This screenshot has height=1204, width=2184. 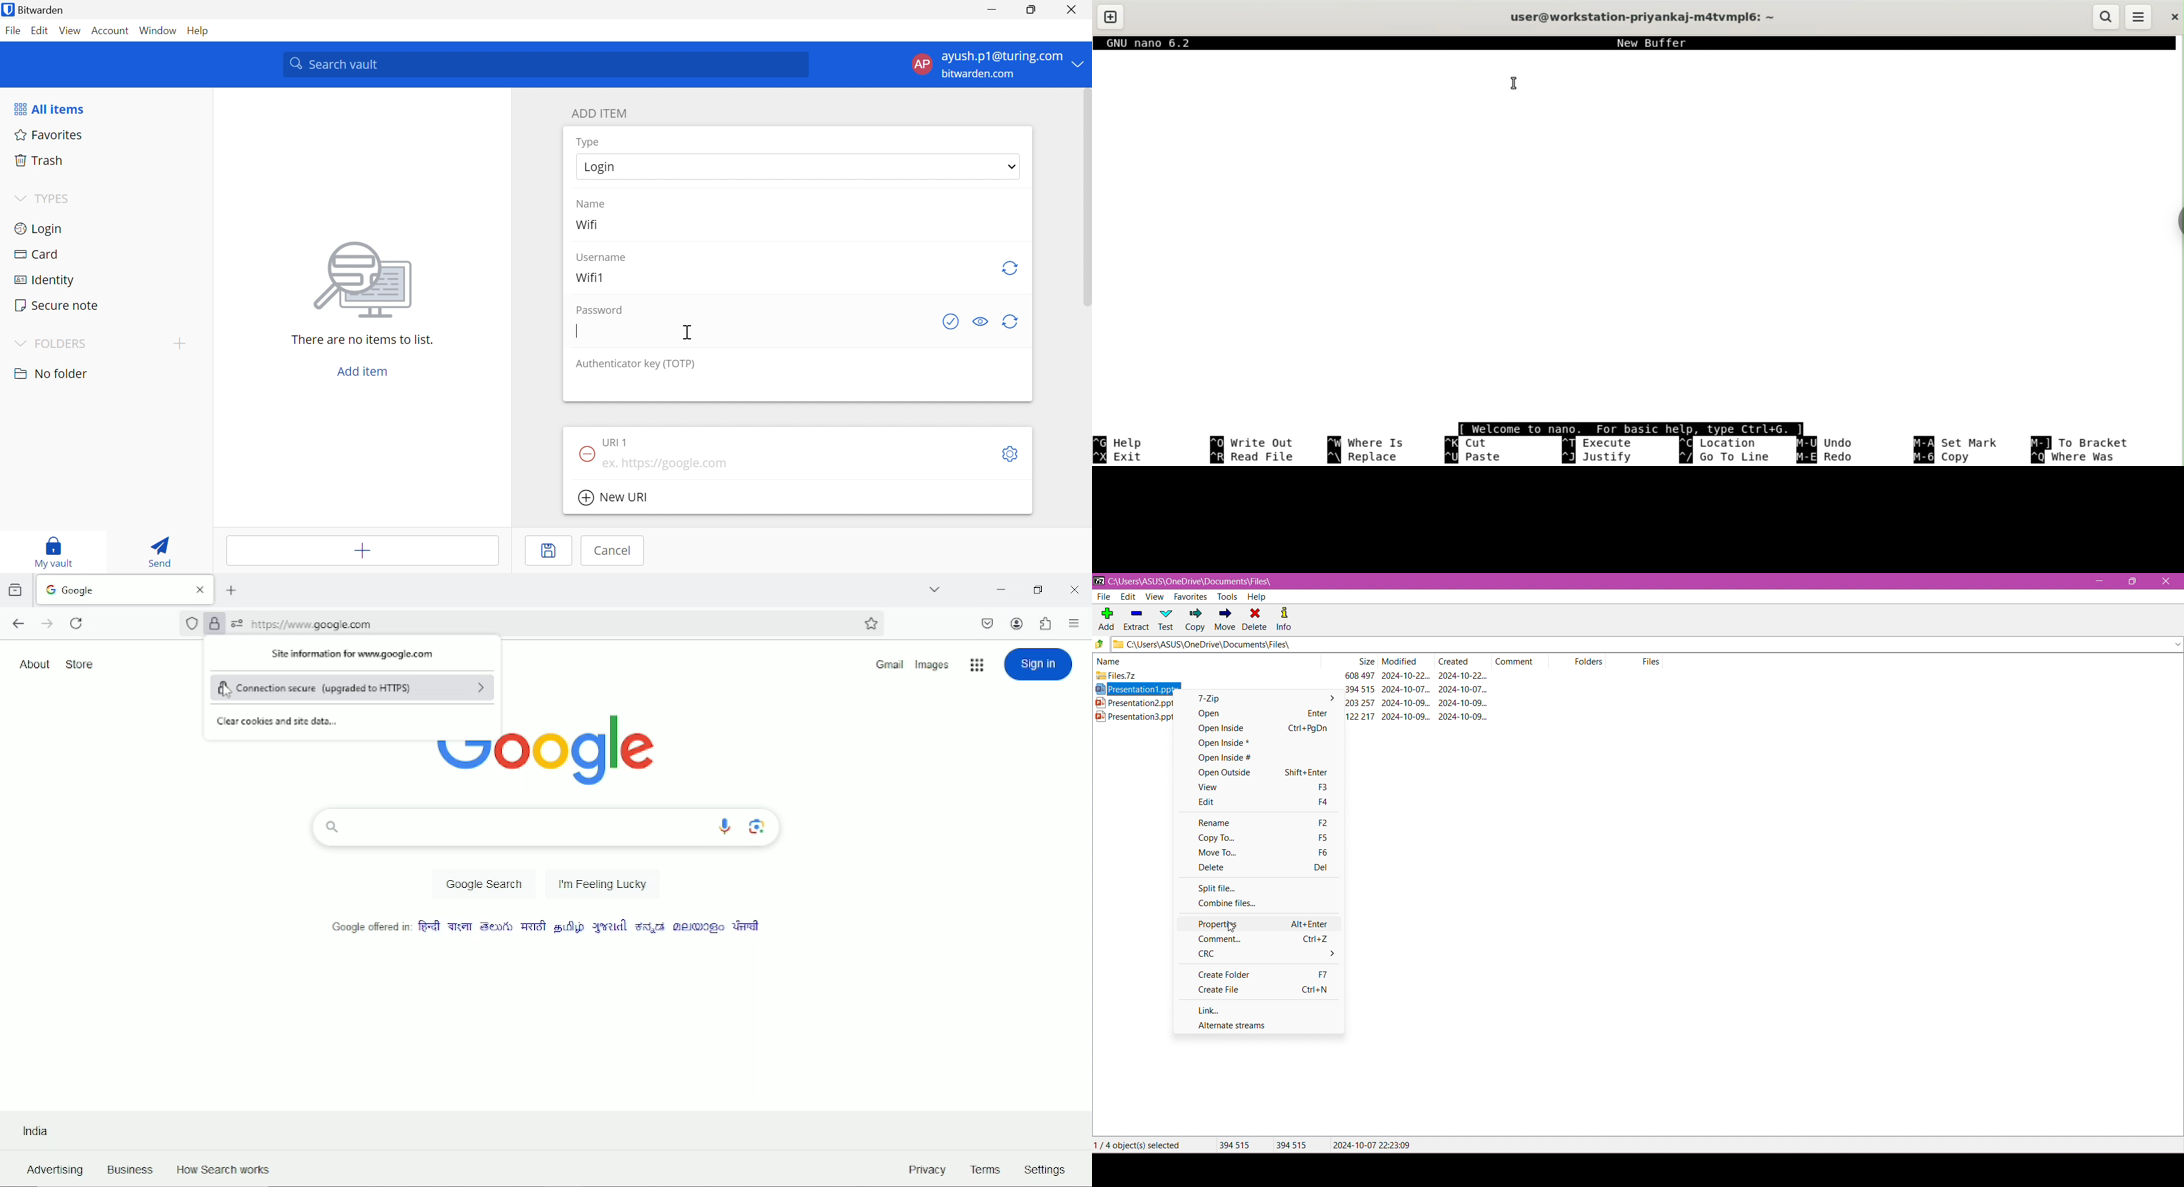 I want to click on Search bar, so click(x=546, y=828).